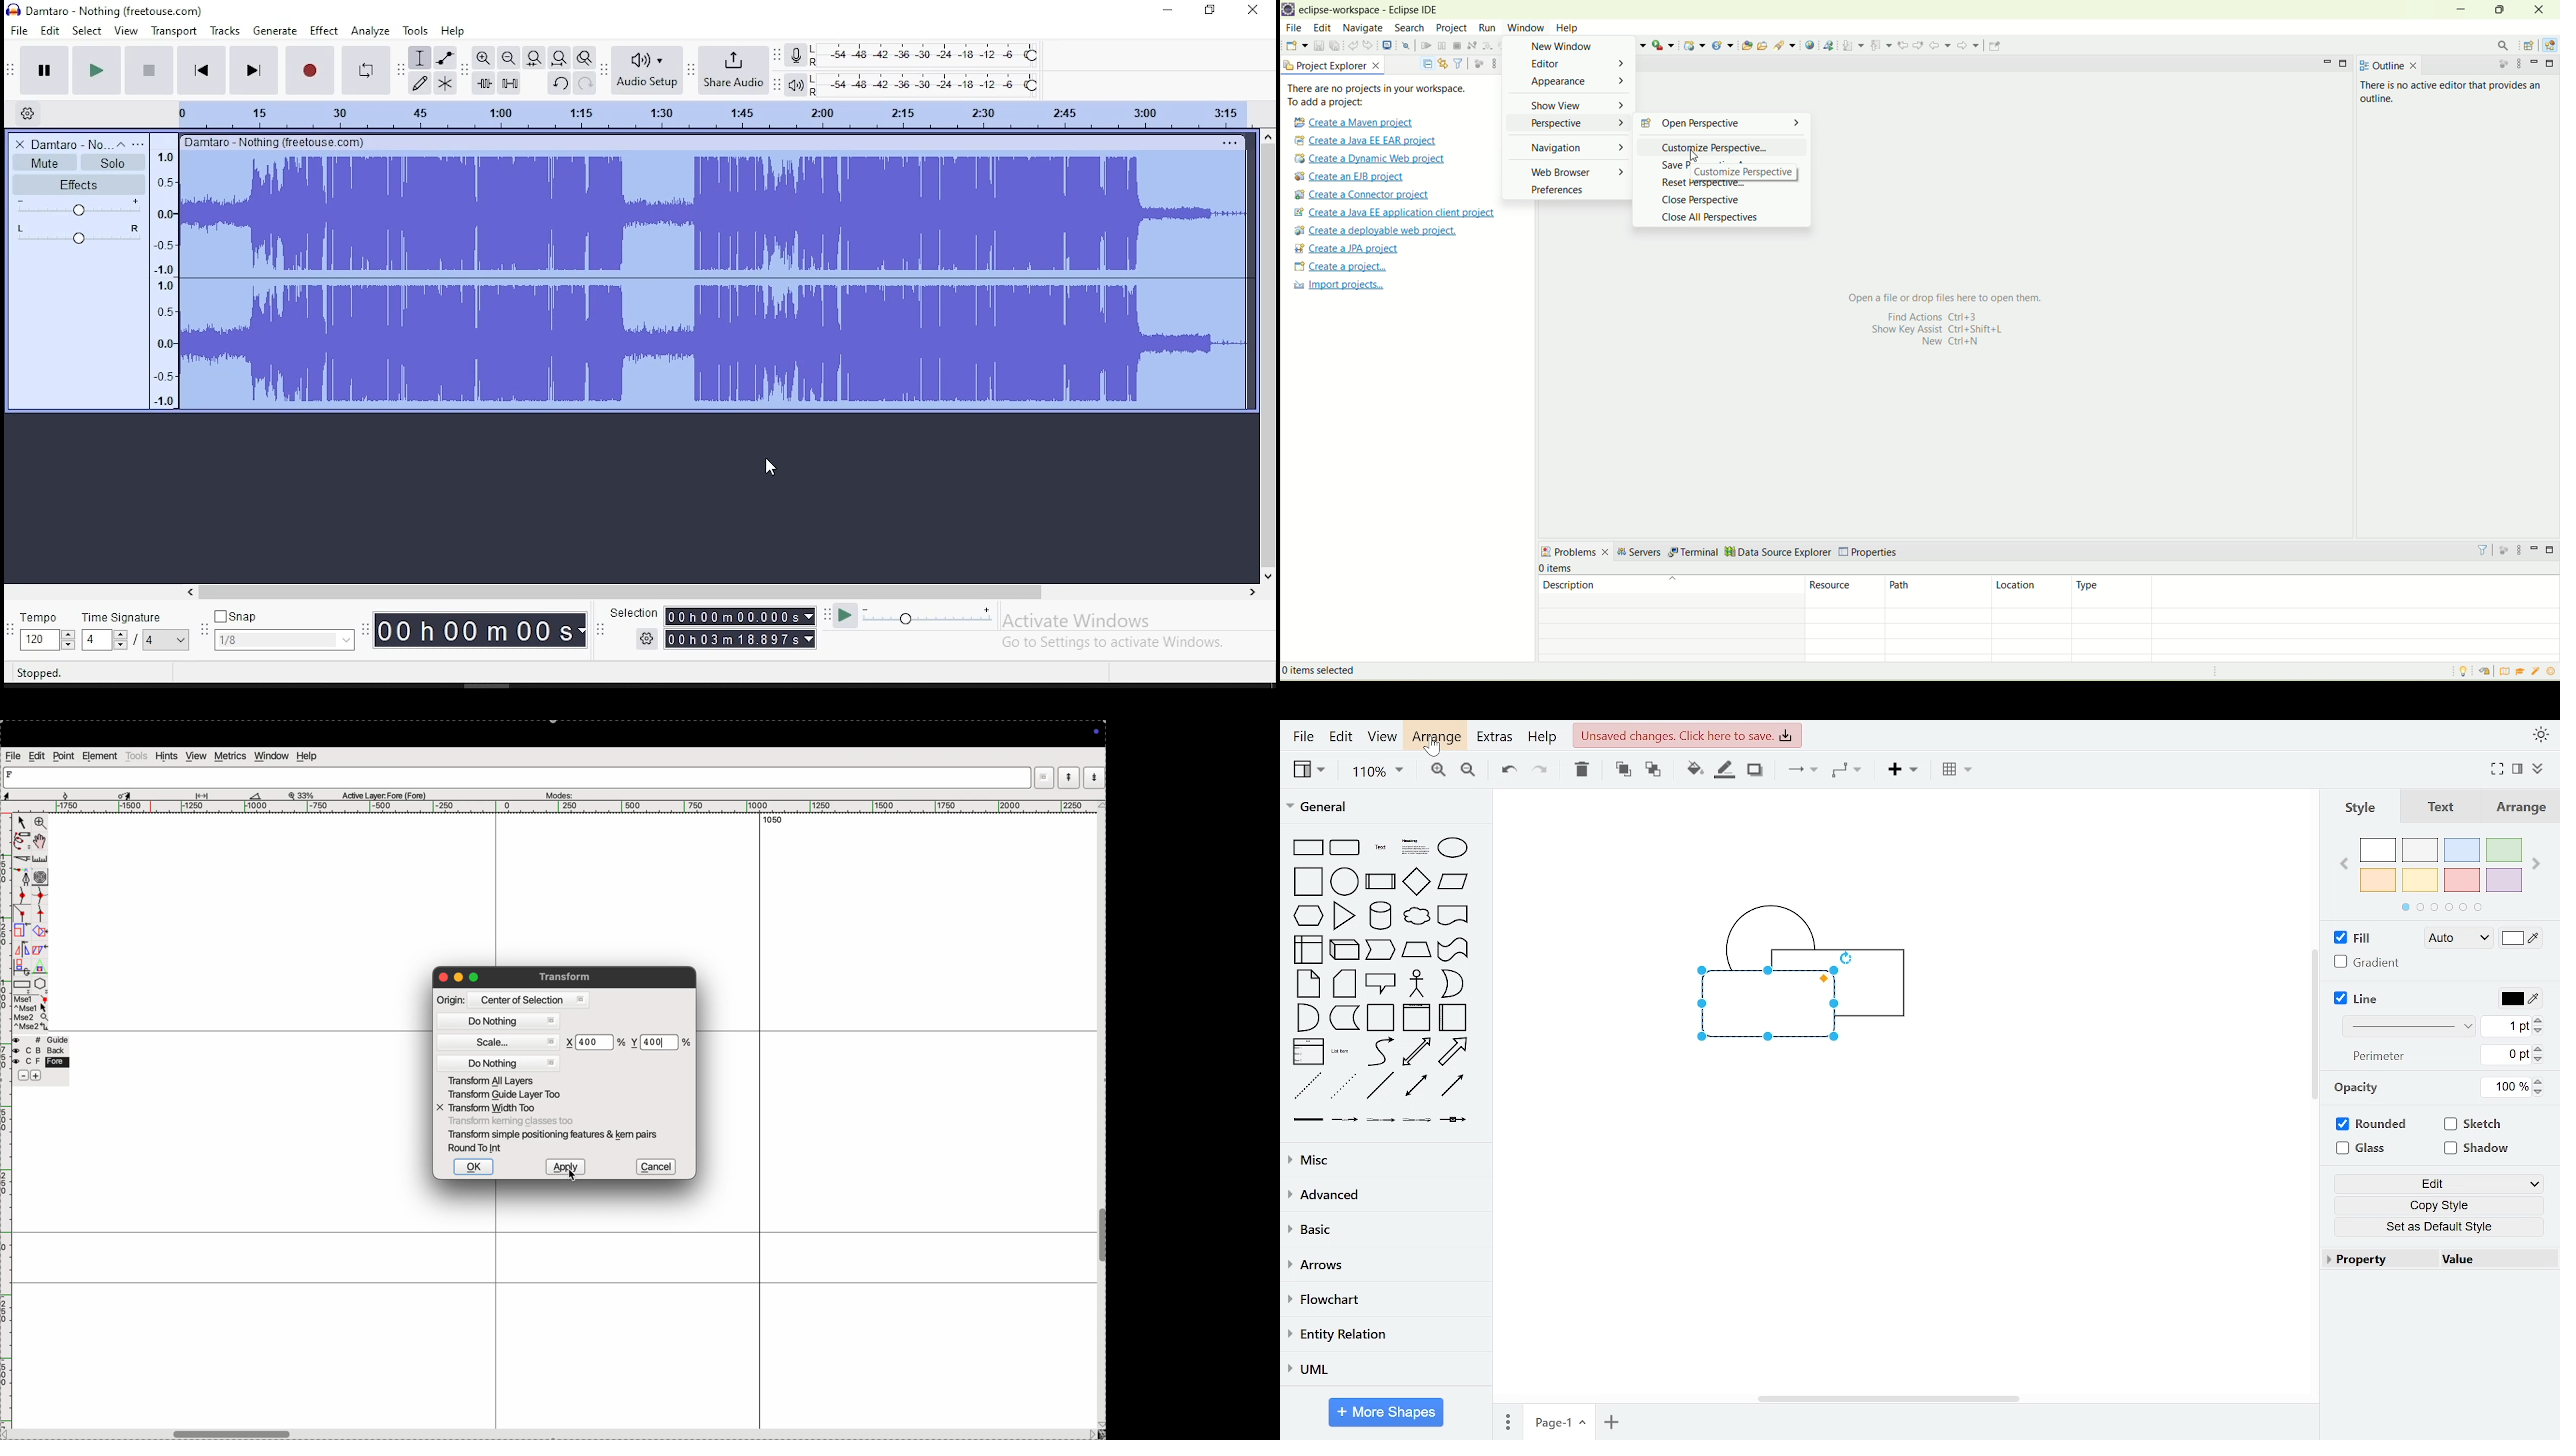 The image size is (2576, 1456). Describe the element at coordinates (259, 795) in the screenshot. I see `boat` at that location.